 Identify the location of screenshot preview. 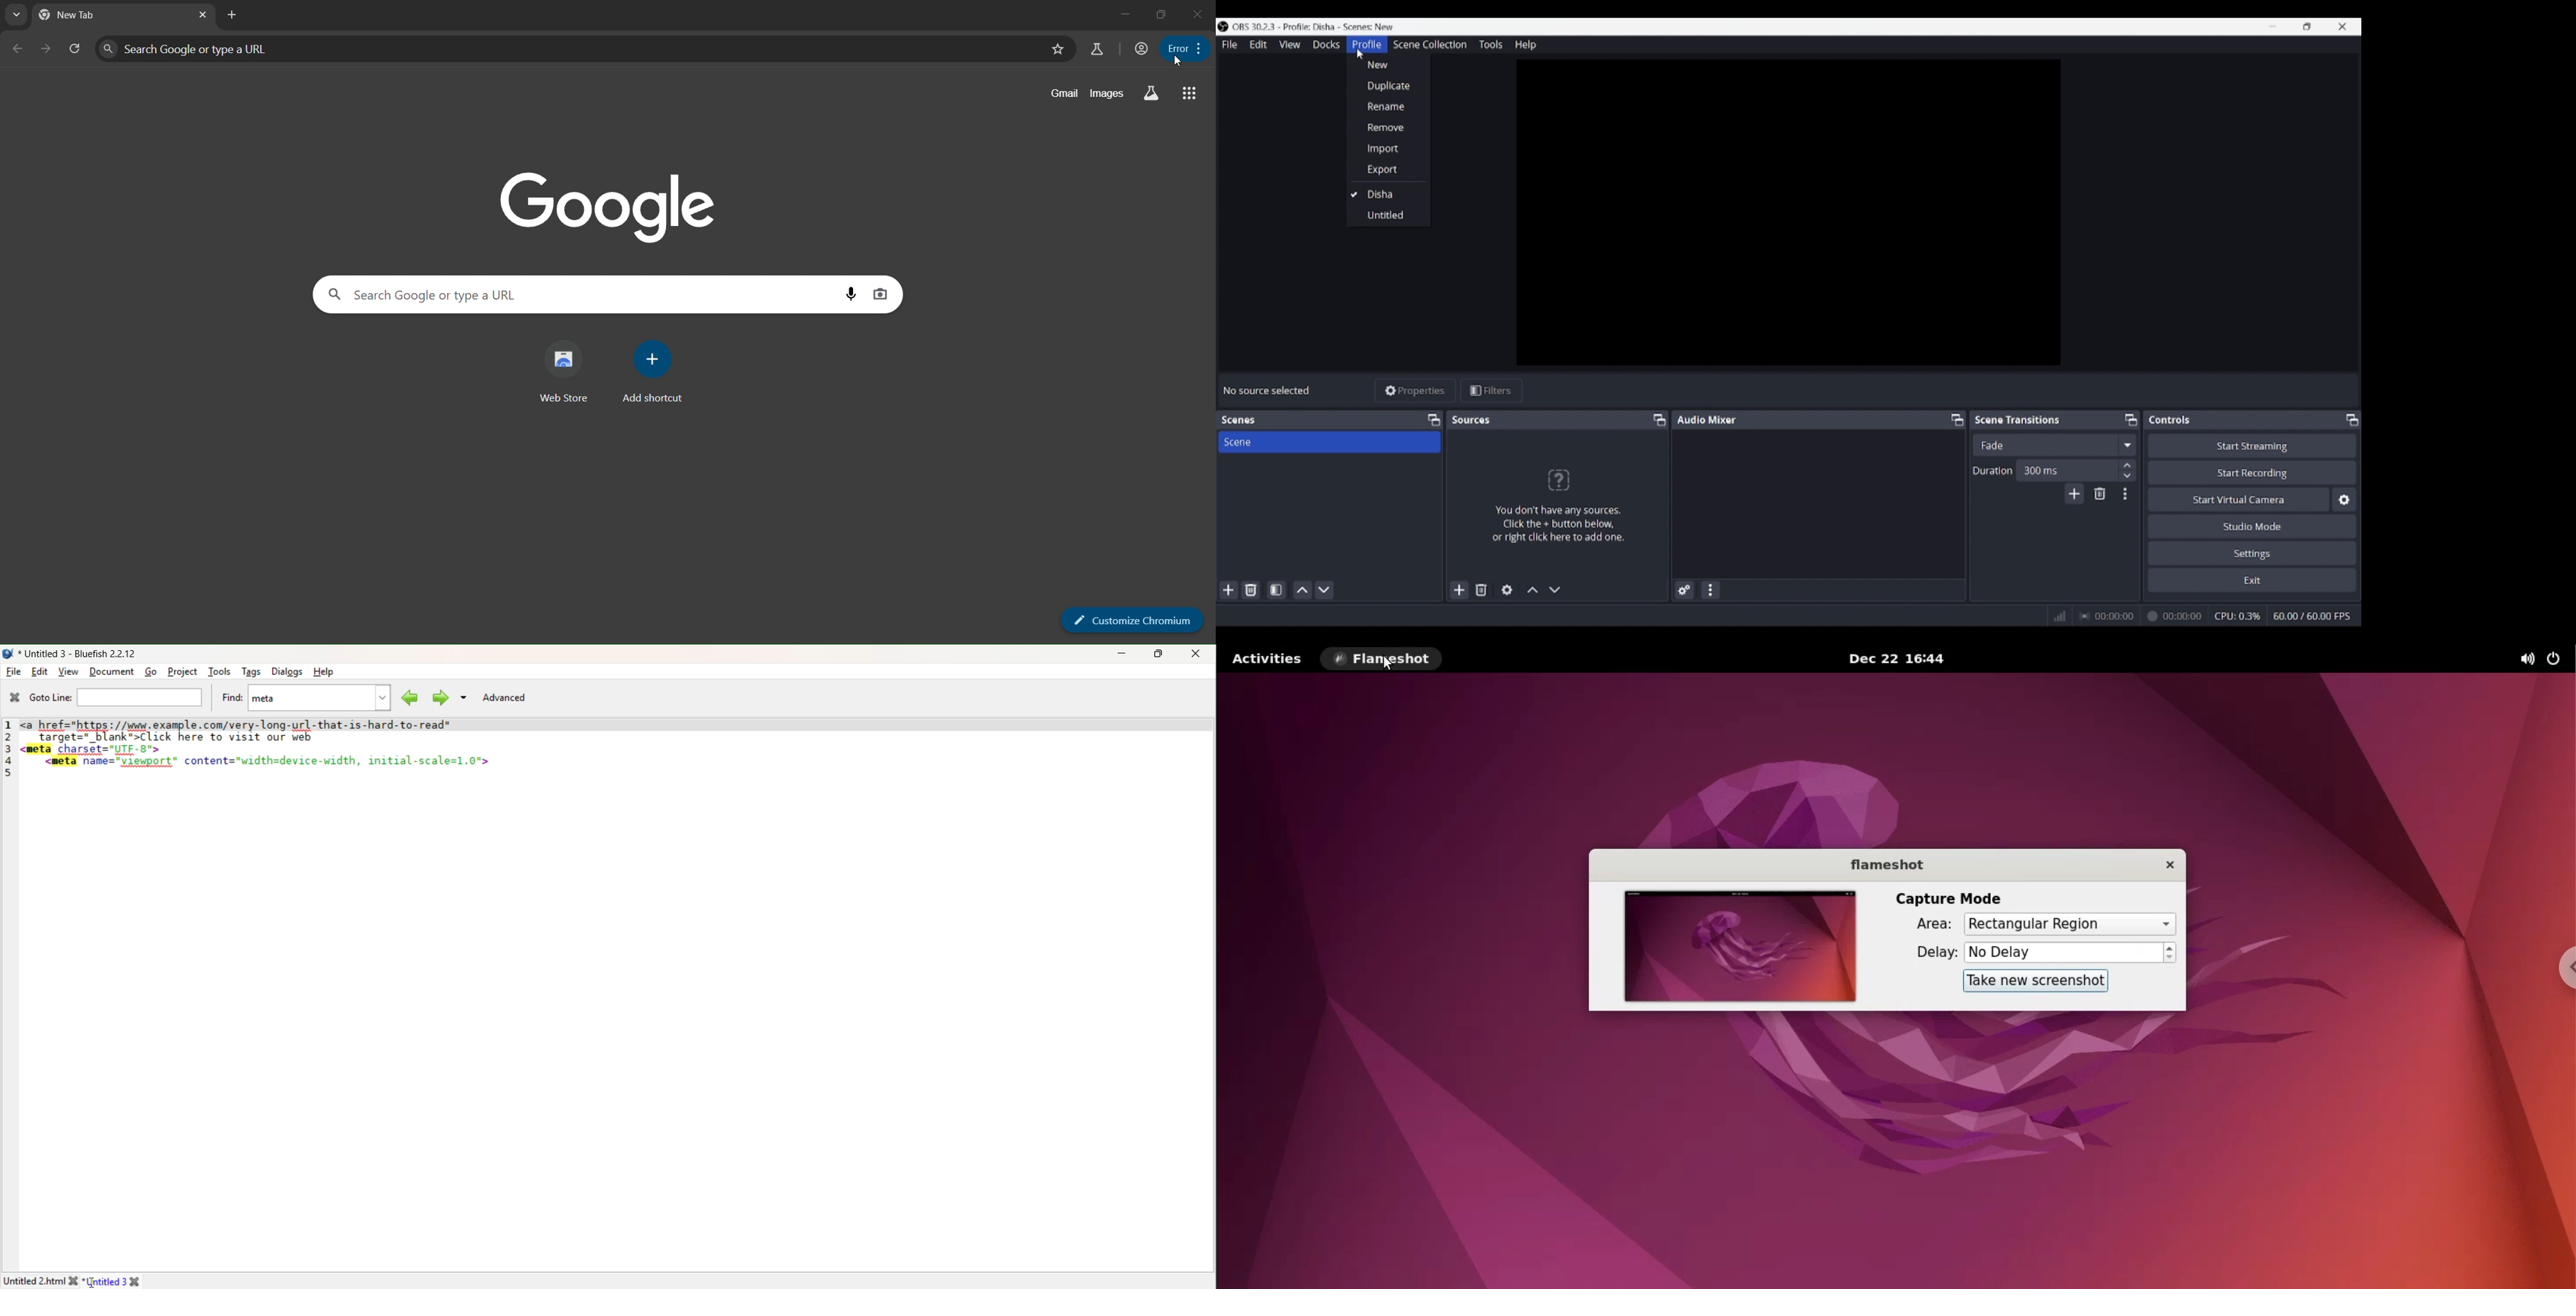
(1737, 948).